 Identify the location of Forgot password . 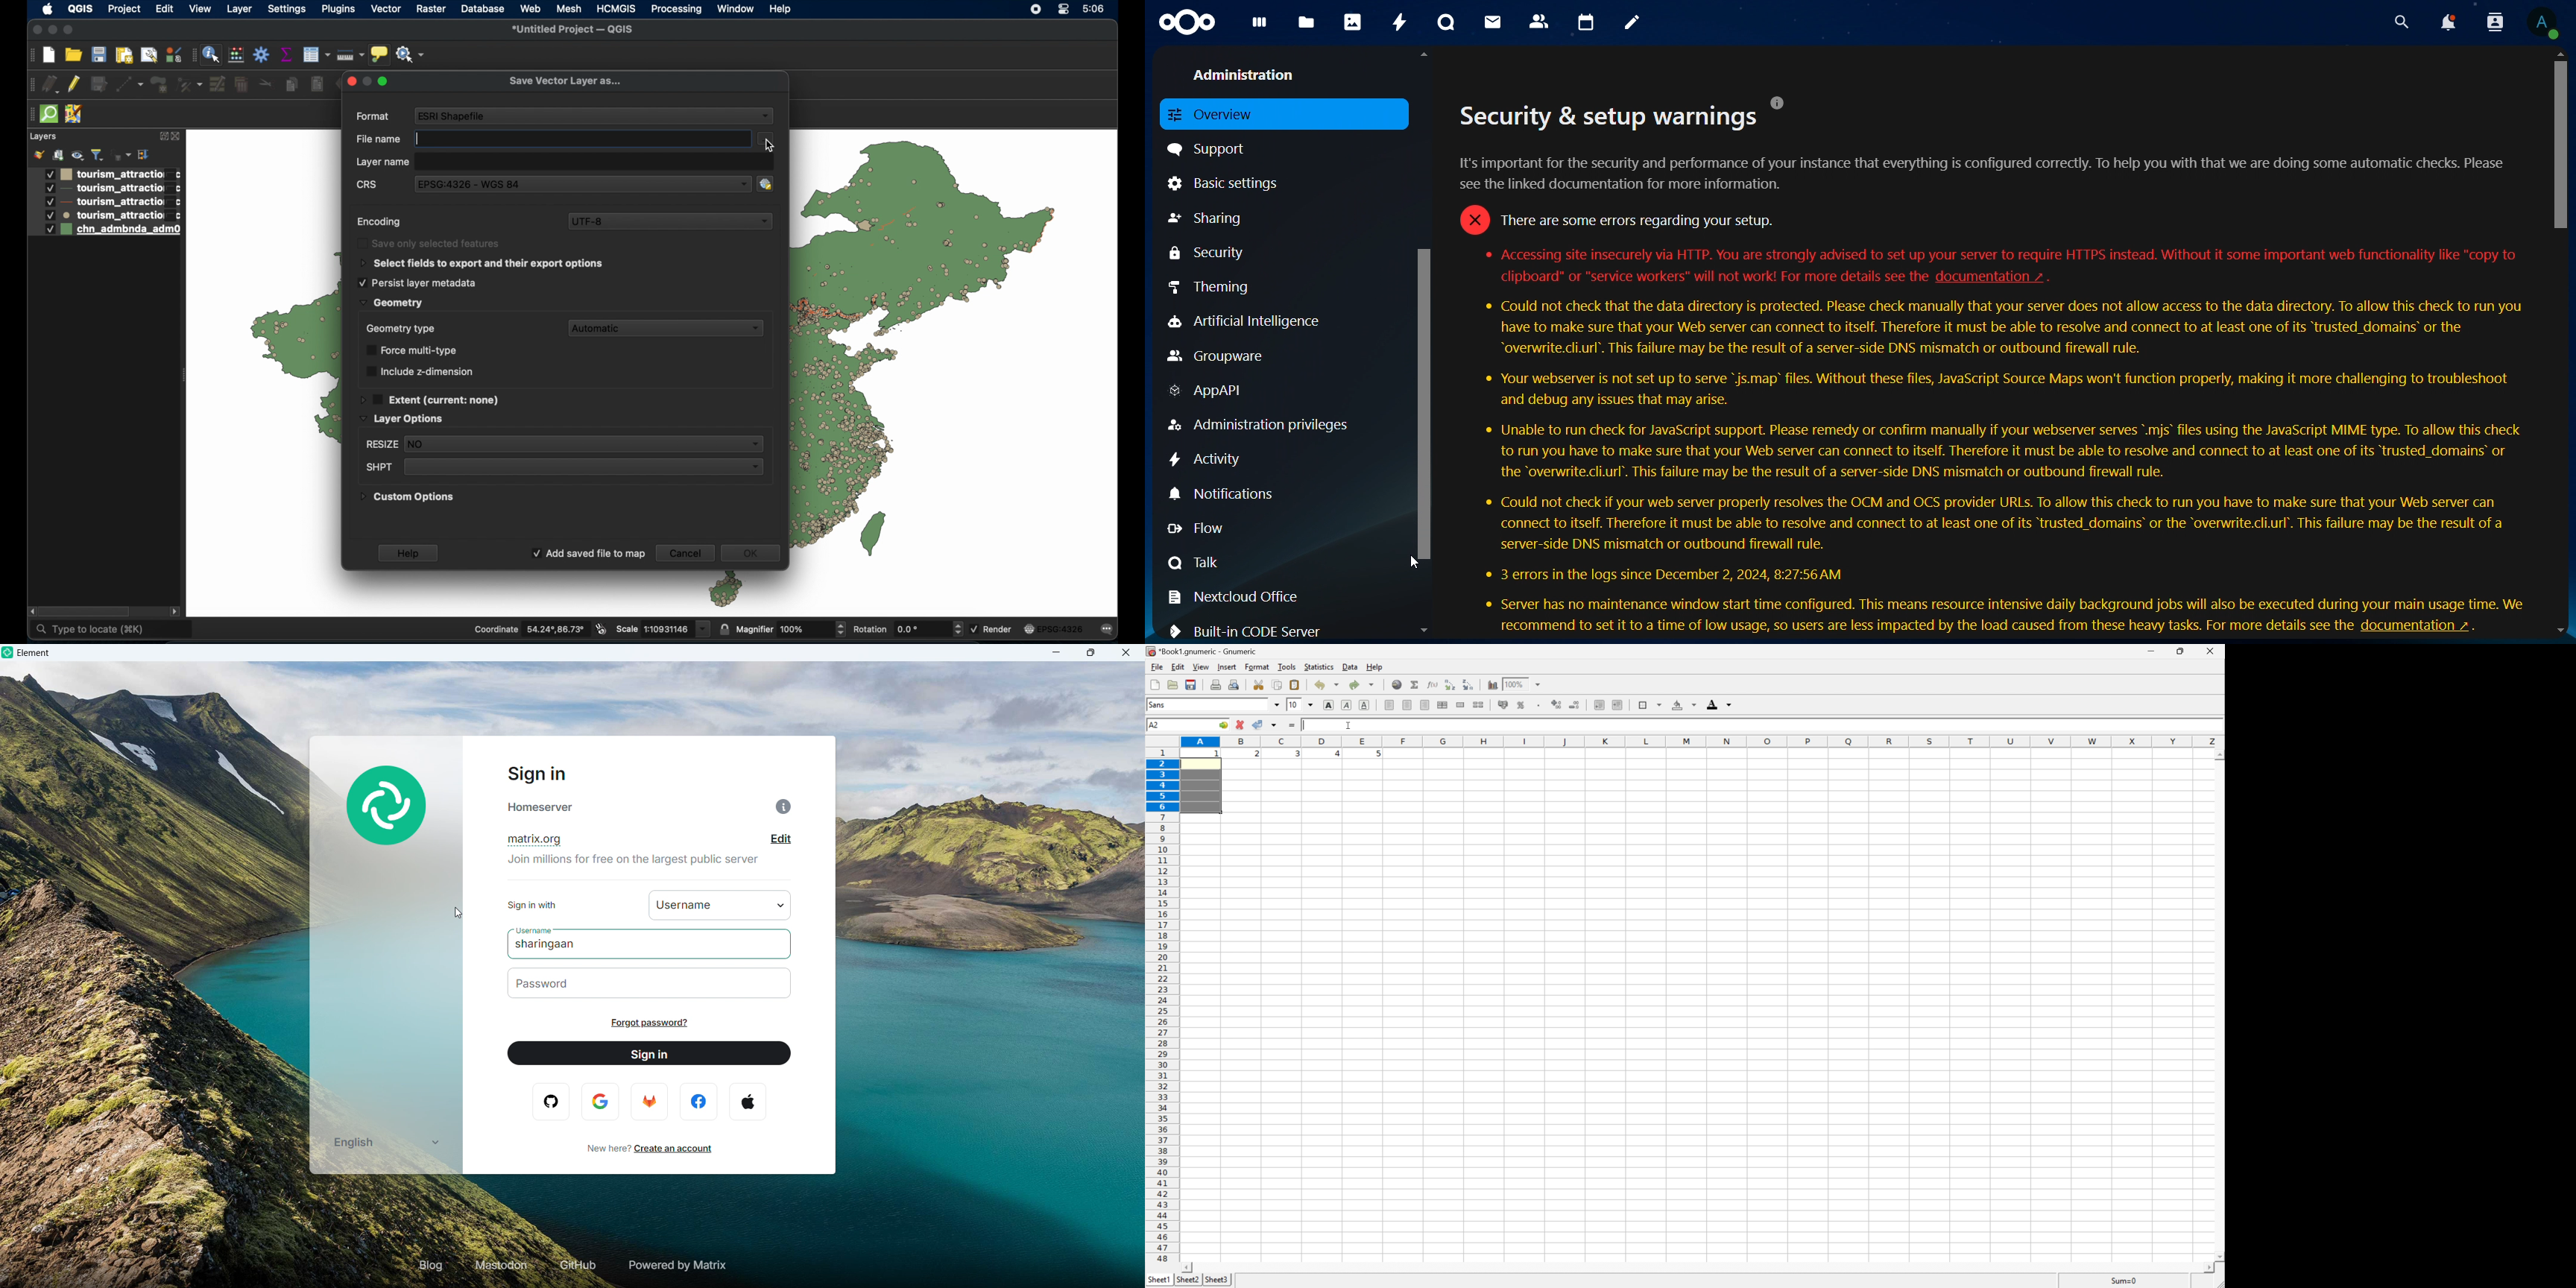
(649, 1023).